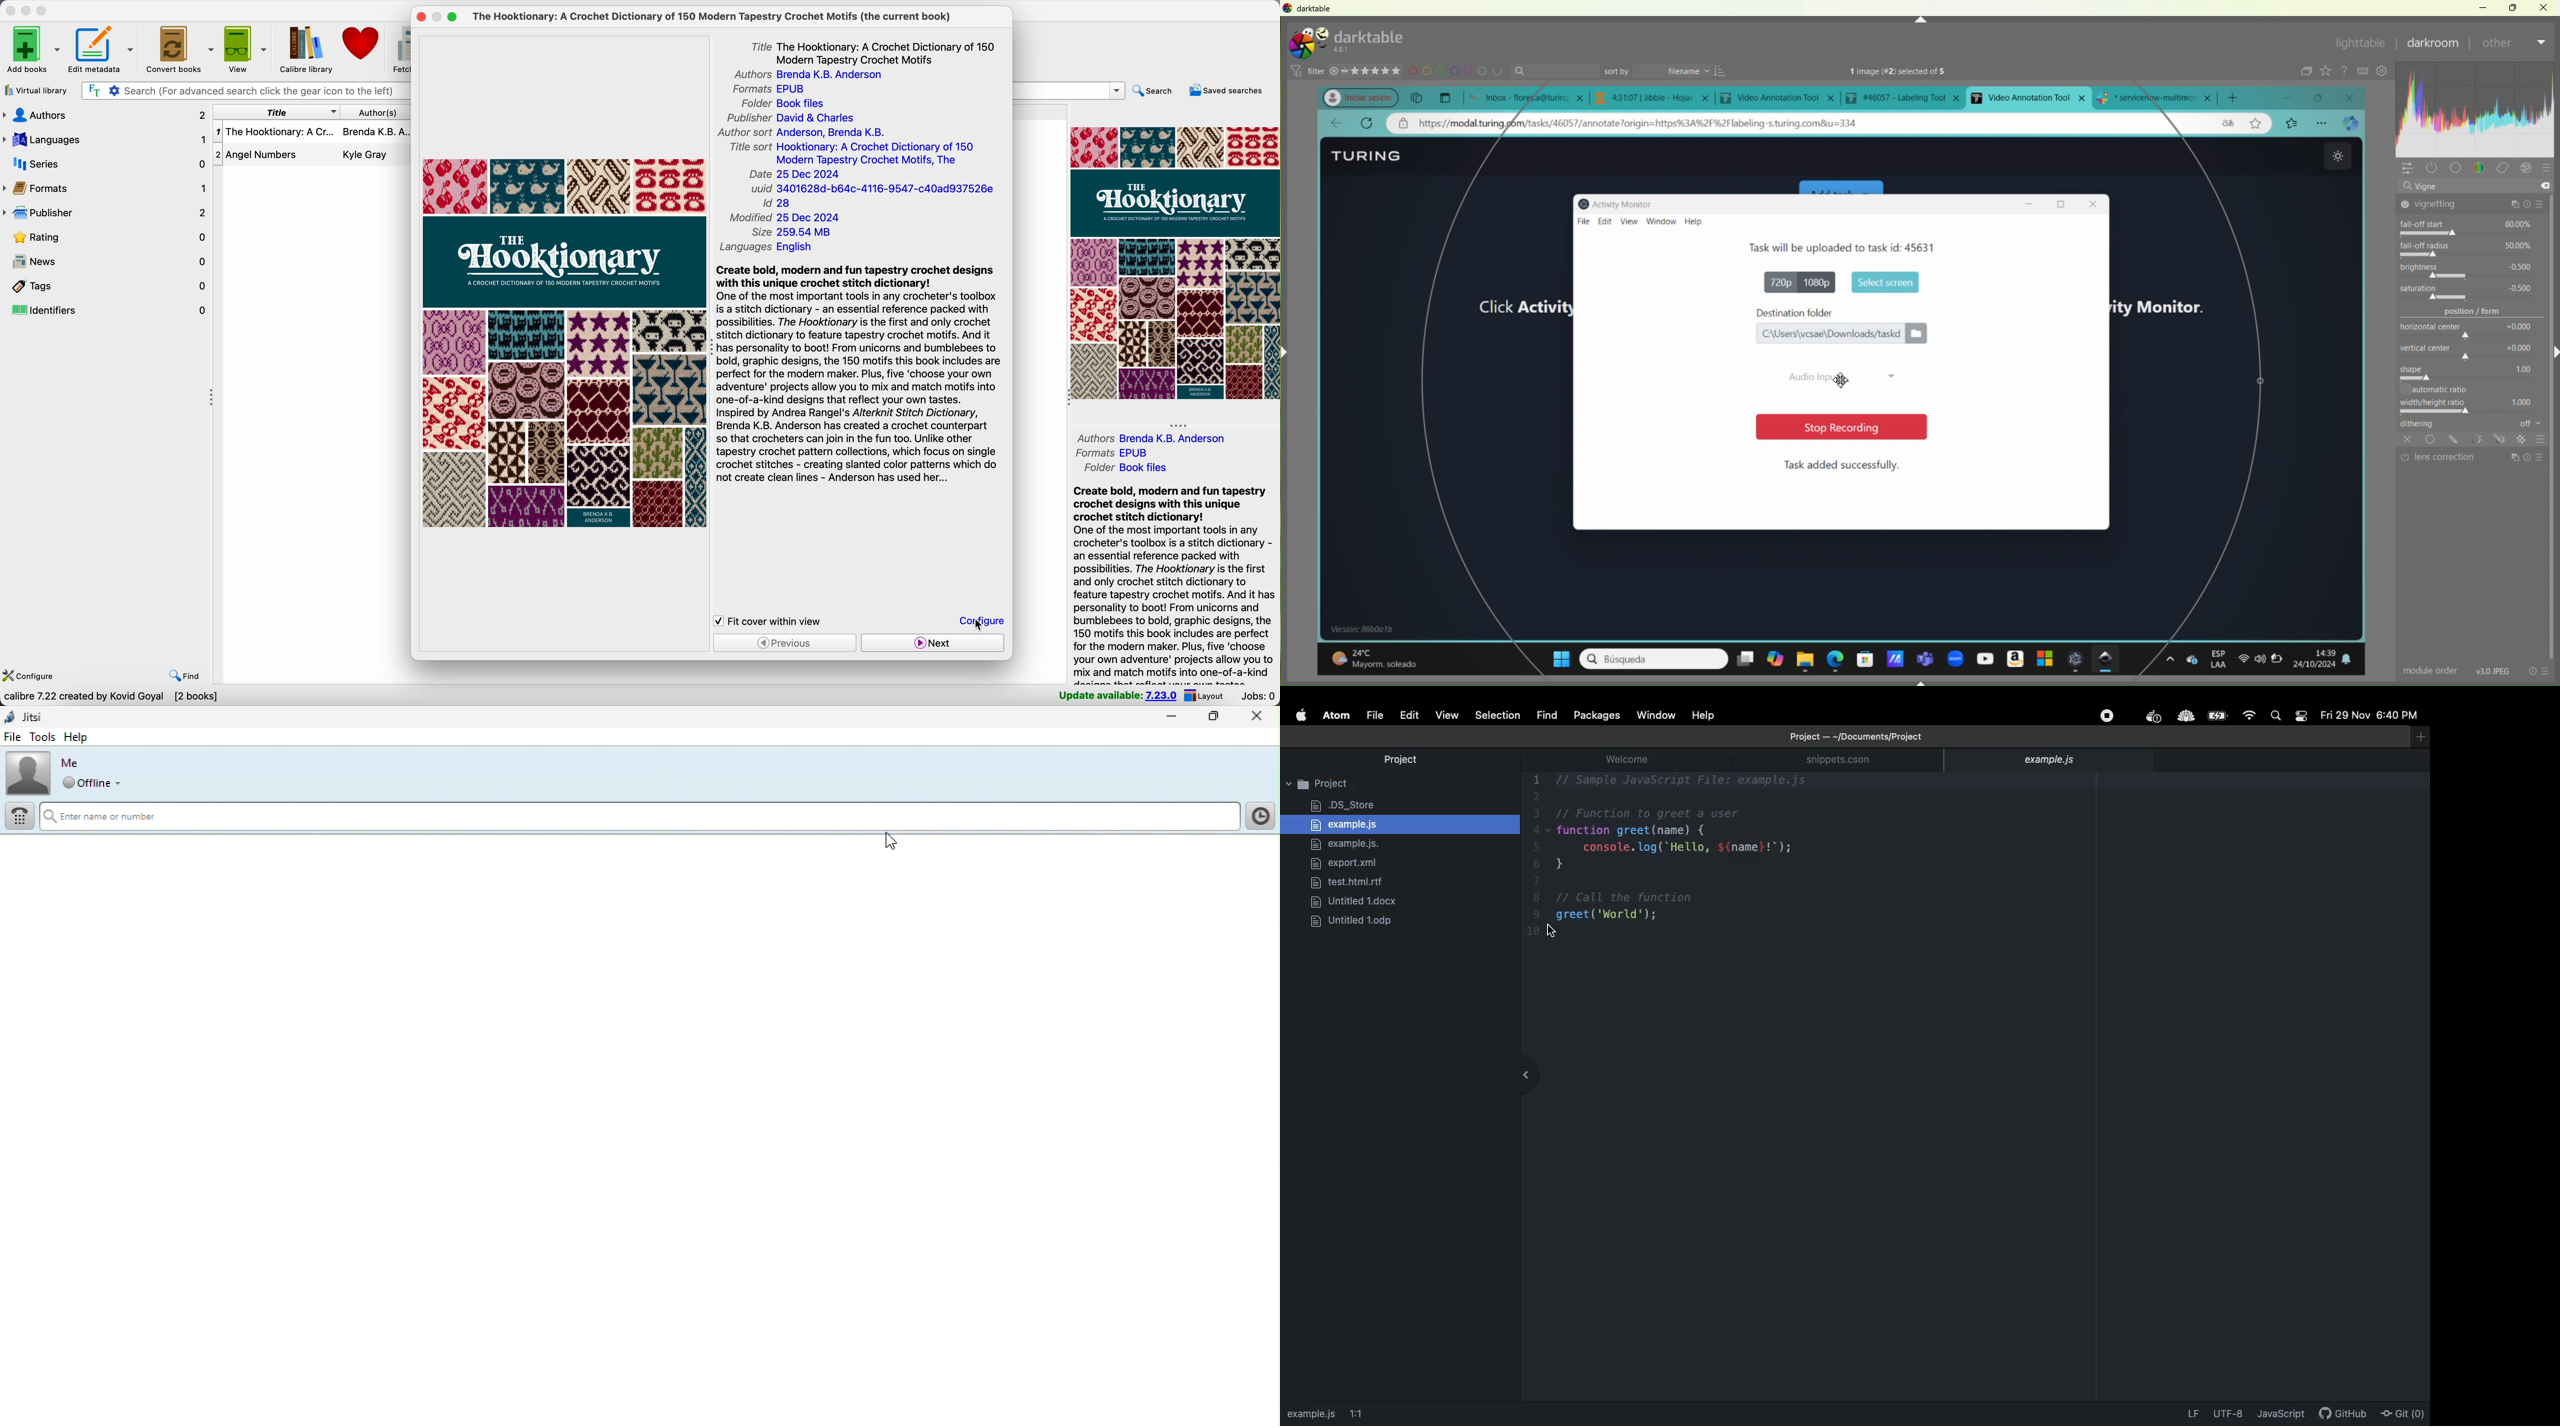 This screenshot has width=2576, height=1428. Describe the element at coordinates (2323, 123) in the screenshot. I see `options` at that location.